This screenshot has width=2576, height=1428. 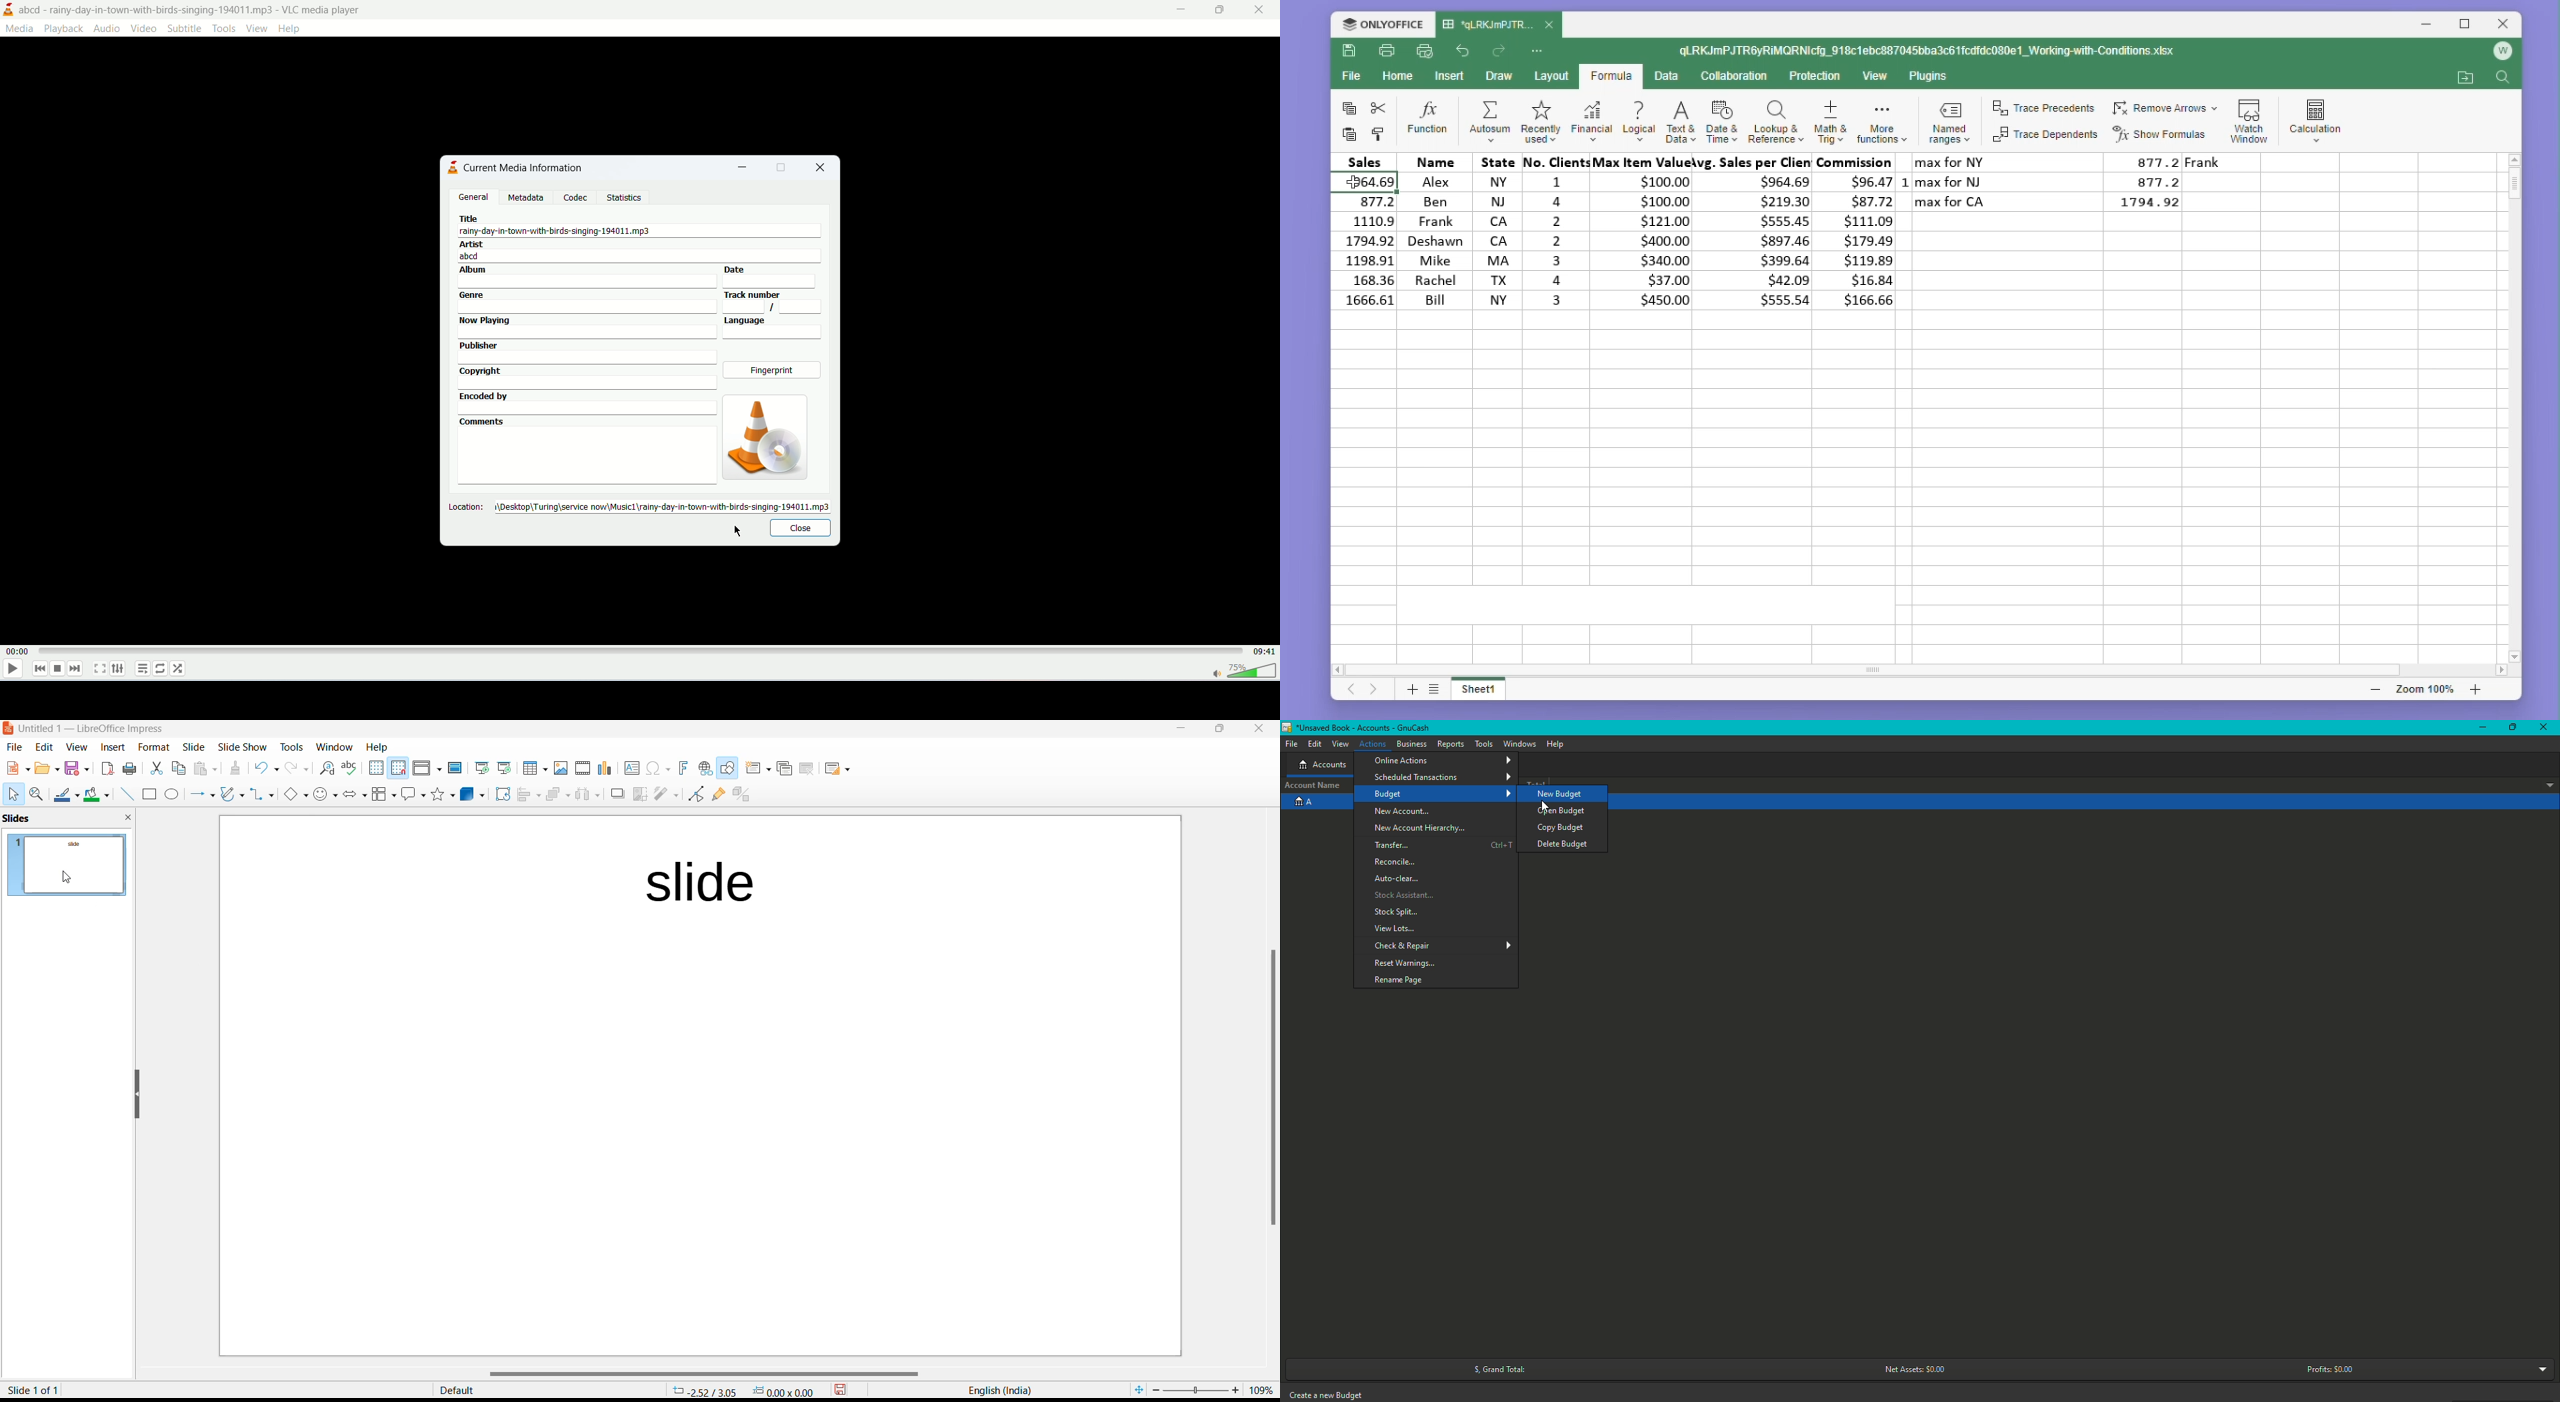 What do you see at coordinates (1551, 76) in the screenshot?
I see `Layout` at bounding box center [1551, 76].